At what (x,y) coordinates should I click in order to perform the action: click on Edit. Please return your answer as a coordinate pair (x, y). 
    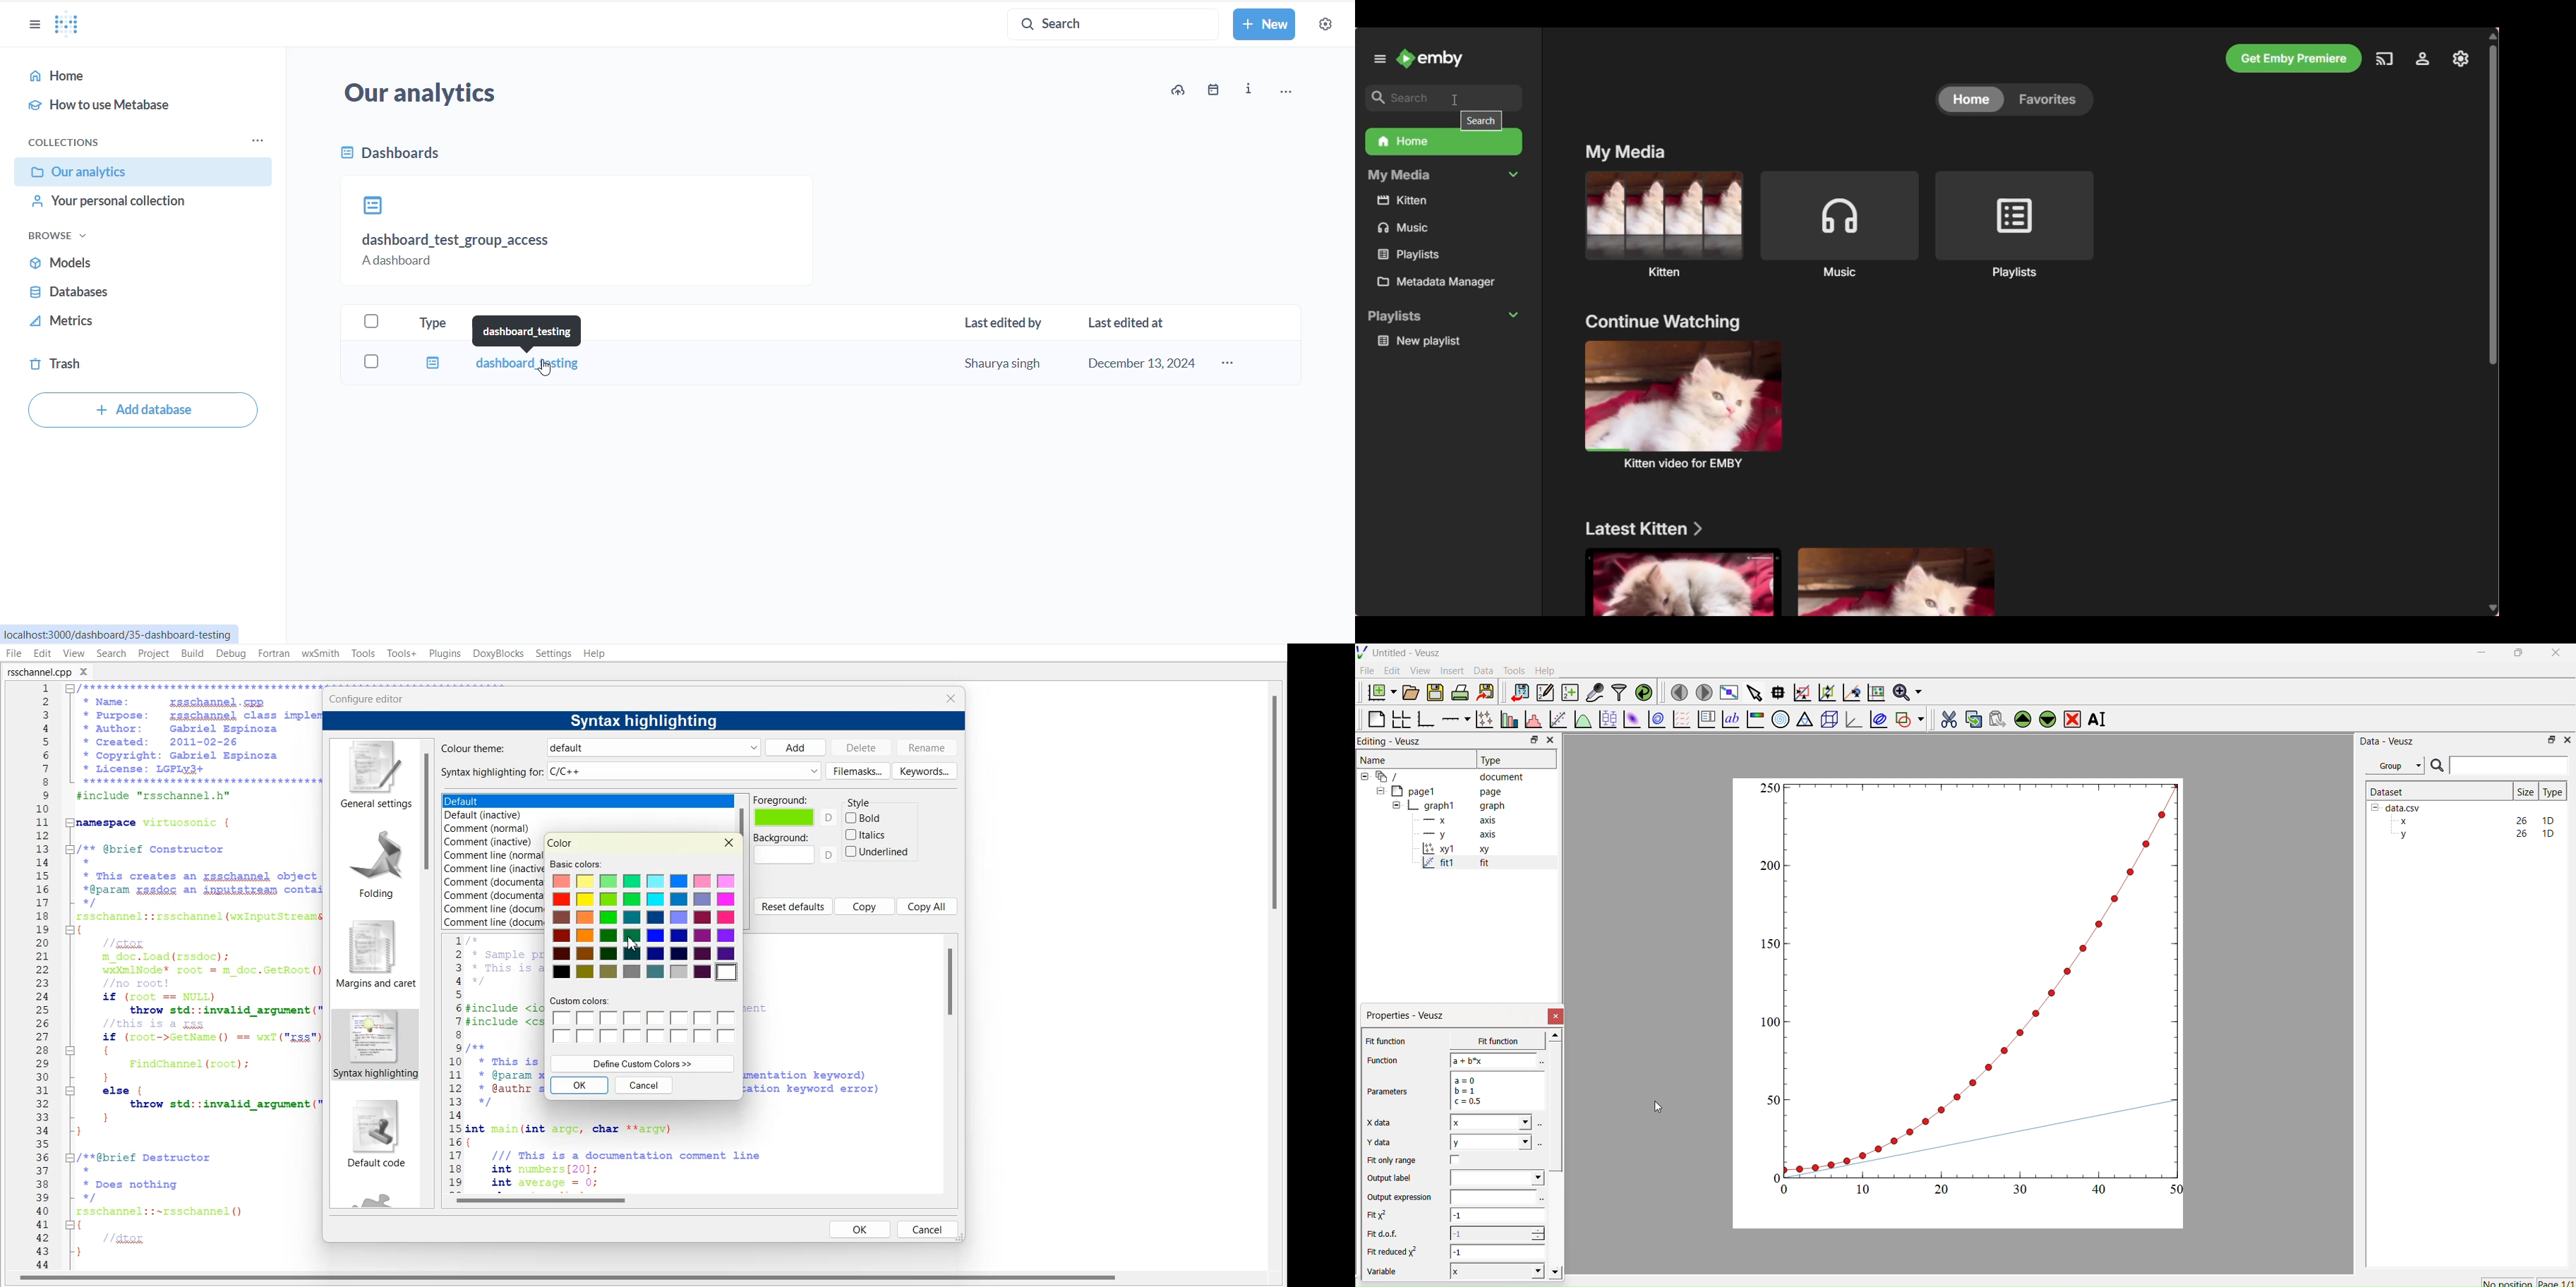
    Looking at the image, I should click on (42, 653).